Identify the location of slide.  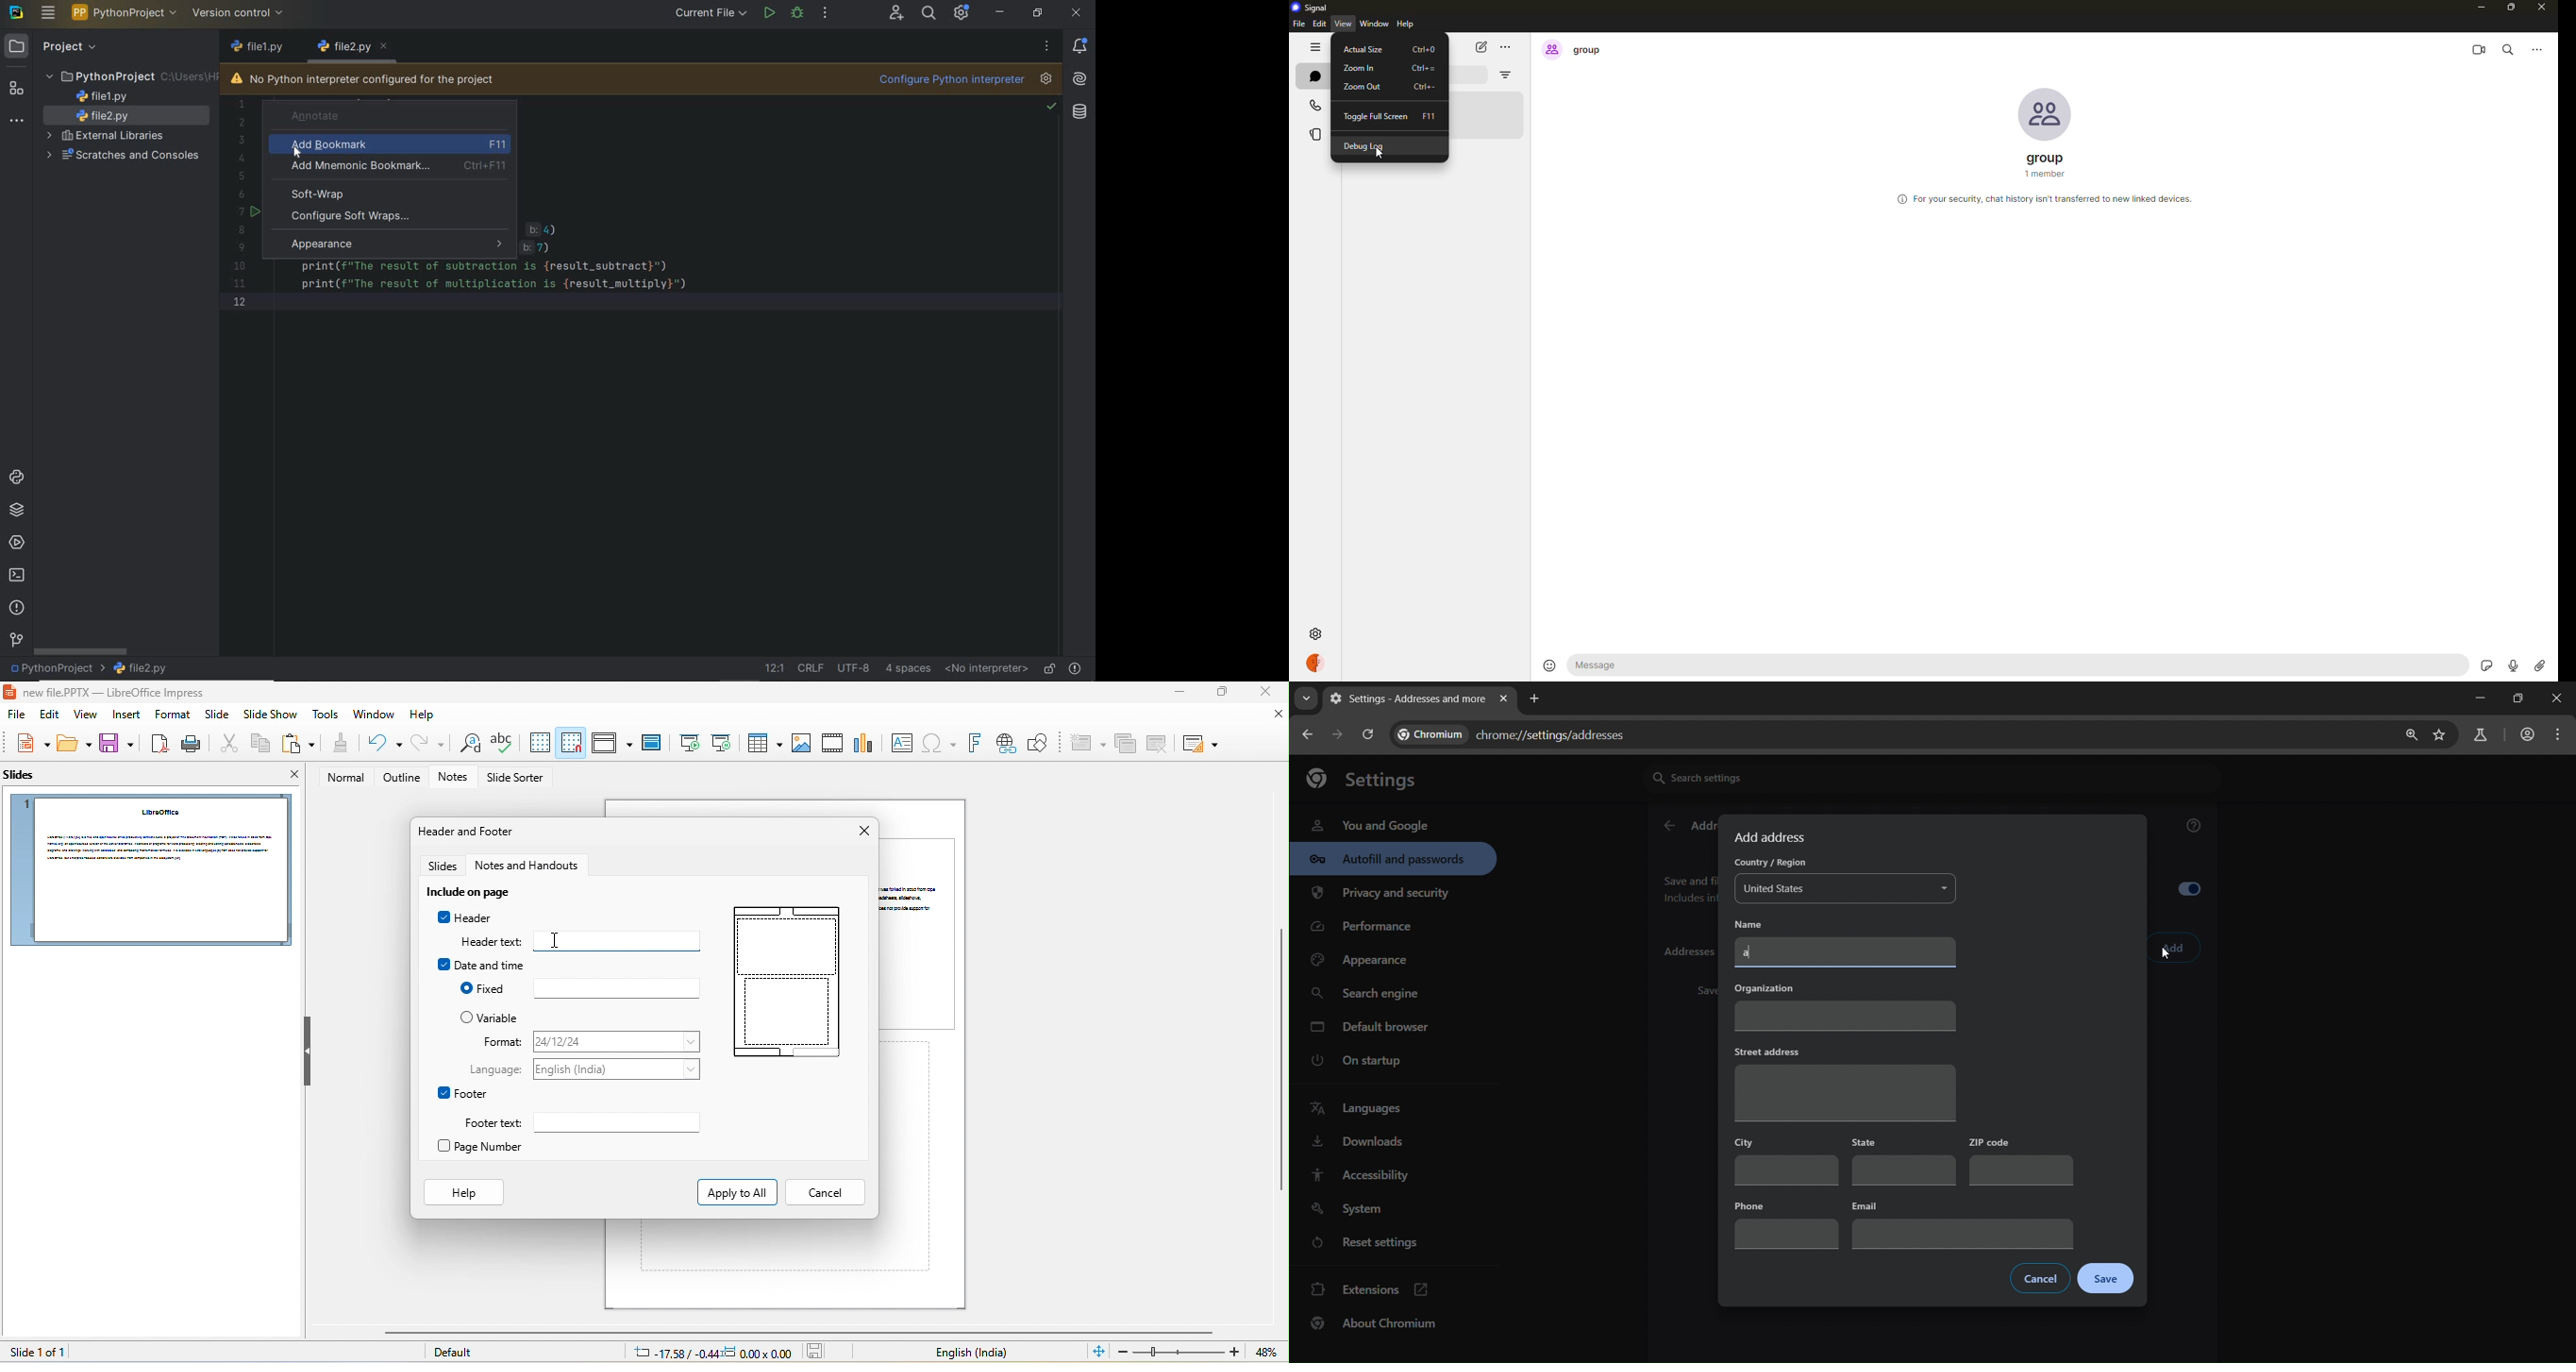
(216, 717).